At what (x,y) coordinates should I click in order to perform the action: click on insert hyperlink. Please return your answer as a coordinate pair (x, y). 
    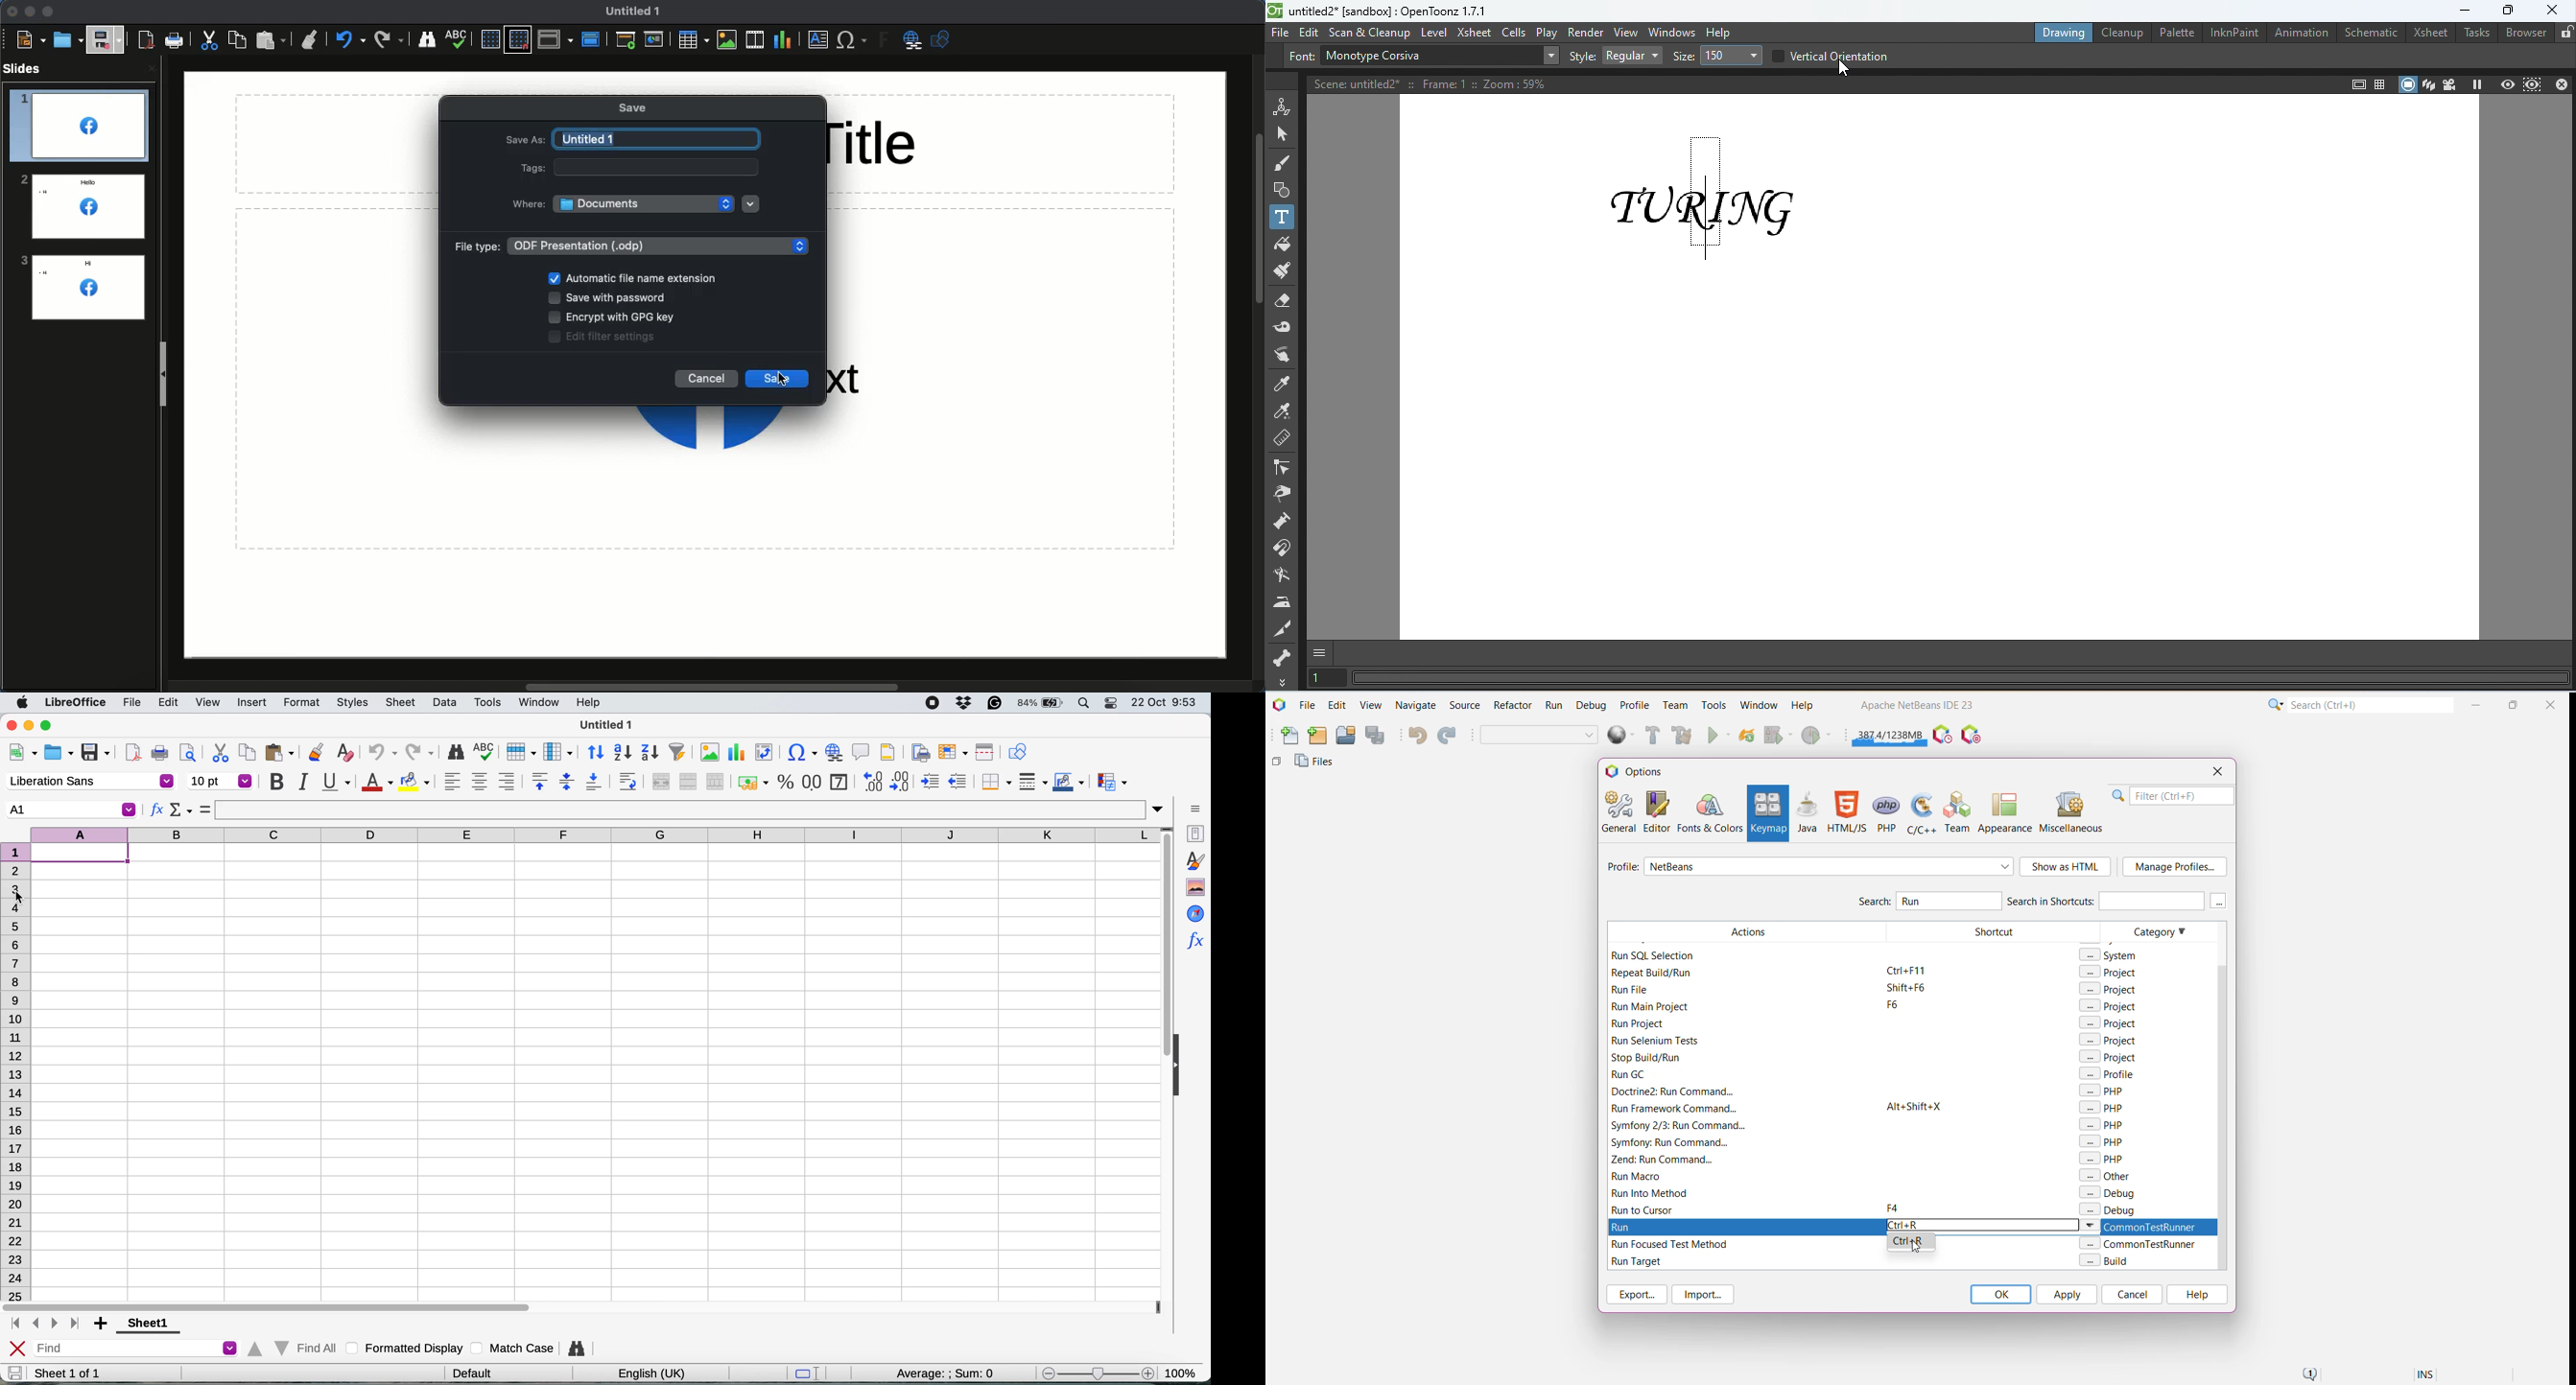
    Looking at the image, I should click on (833, 751).